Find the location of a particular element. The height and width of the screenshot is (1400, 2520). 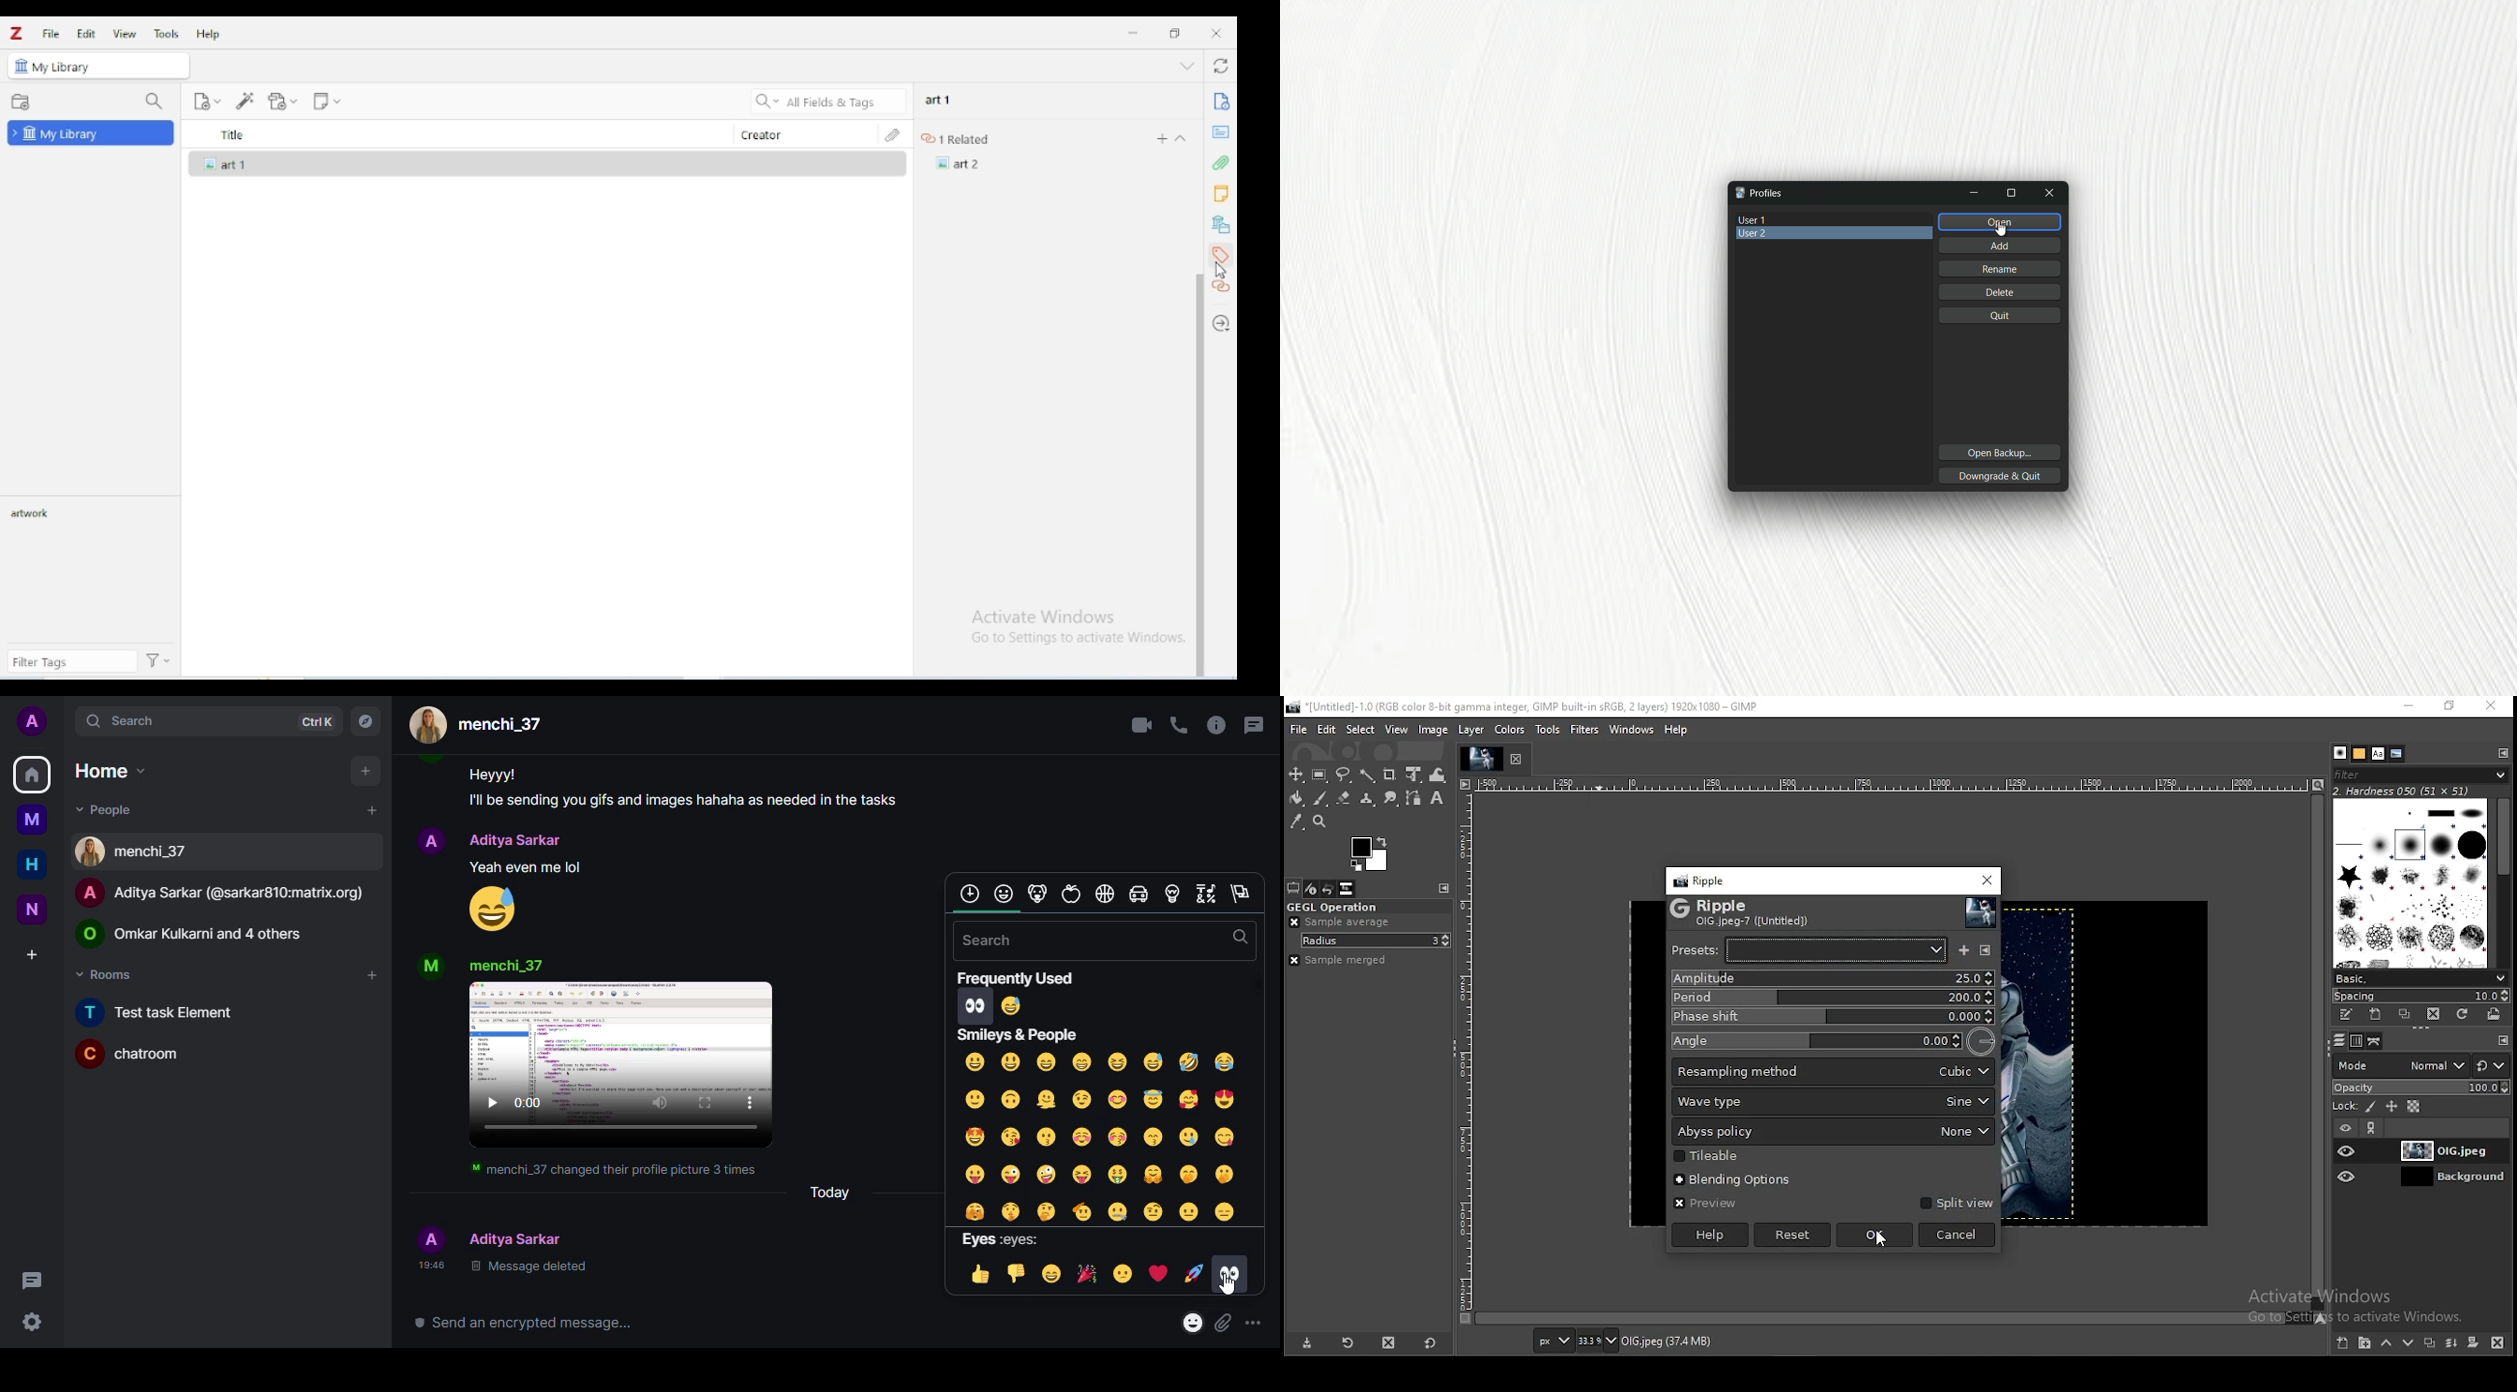

threads is located at coordinates (31, 1280).